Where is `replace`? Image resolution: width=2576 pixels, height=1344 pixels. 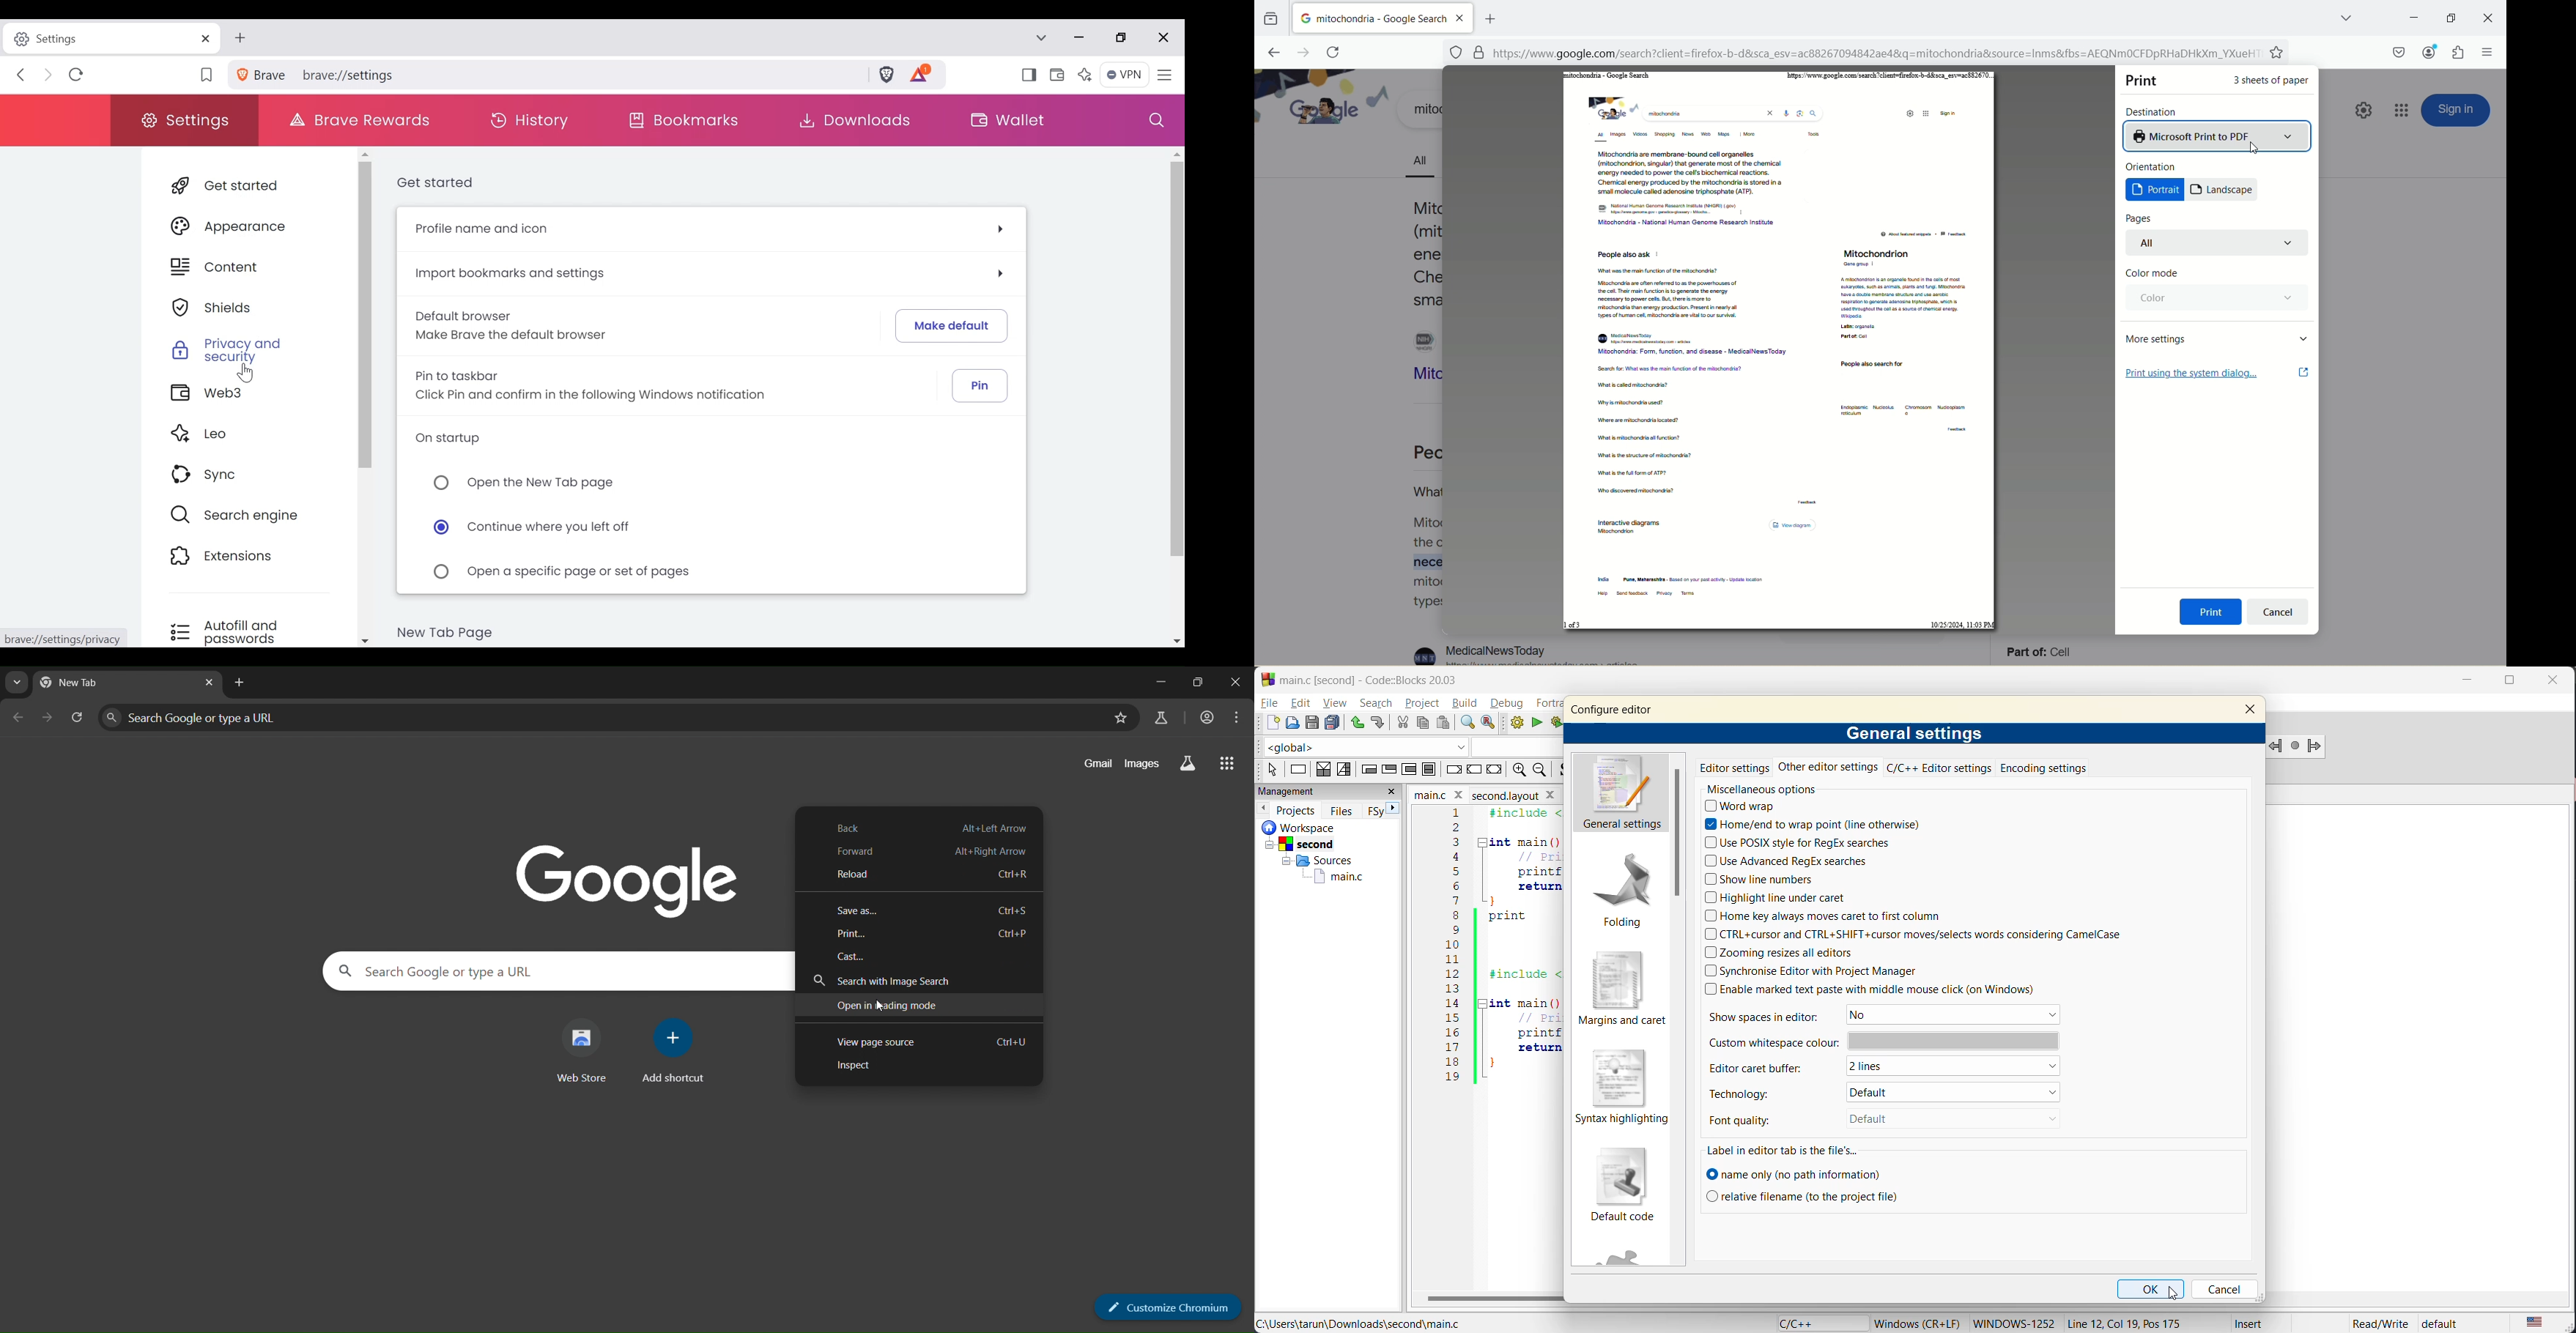 replace is located at coordinates (1492, 723).